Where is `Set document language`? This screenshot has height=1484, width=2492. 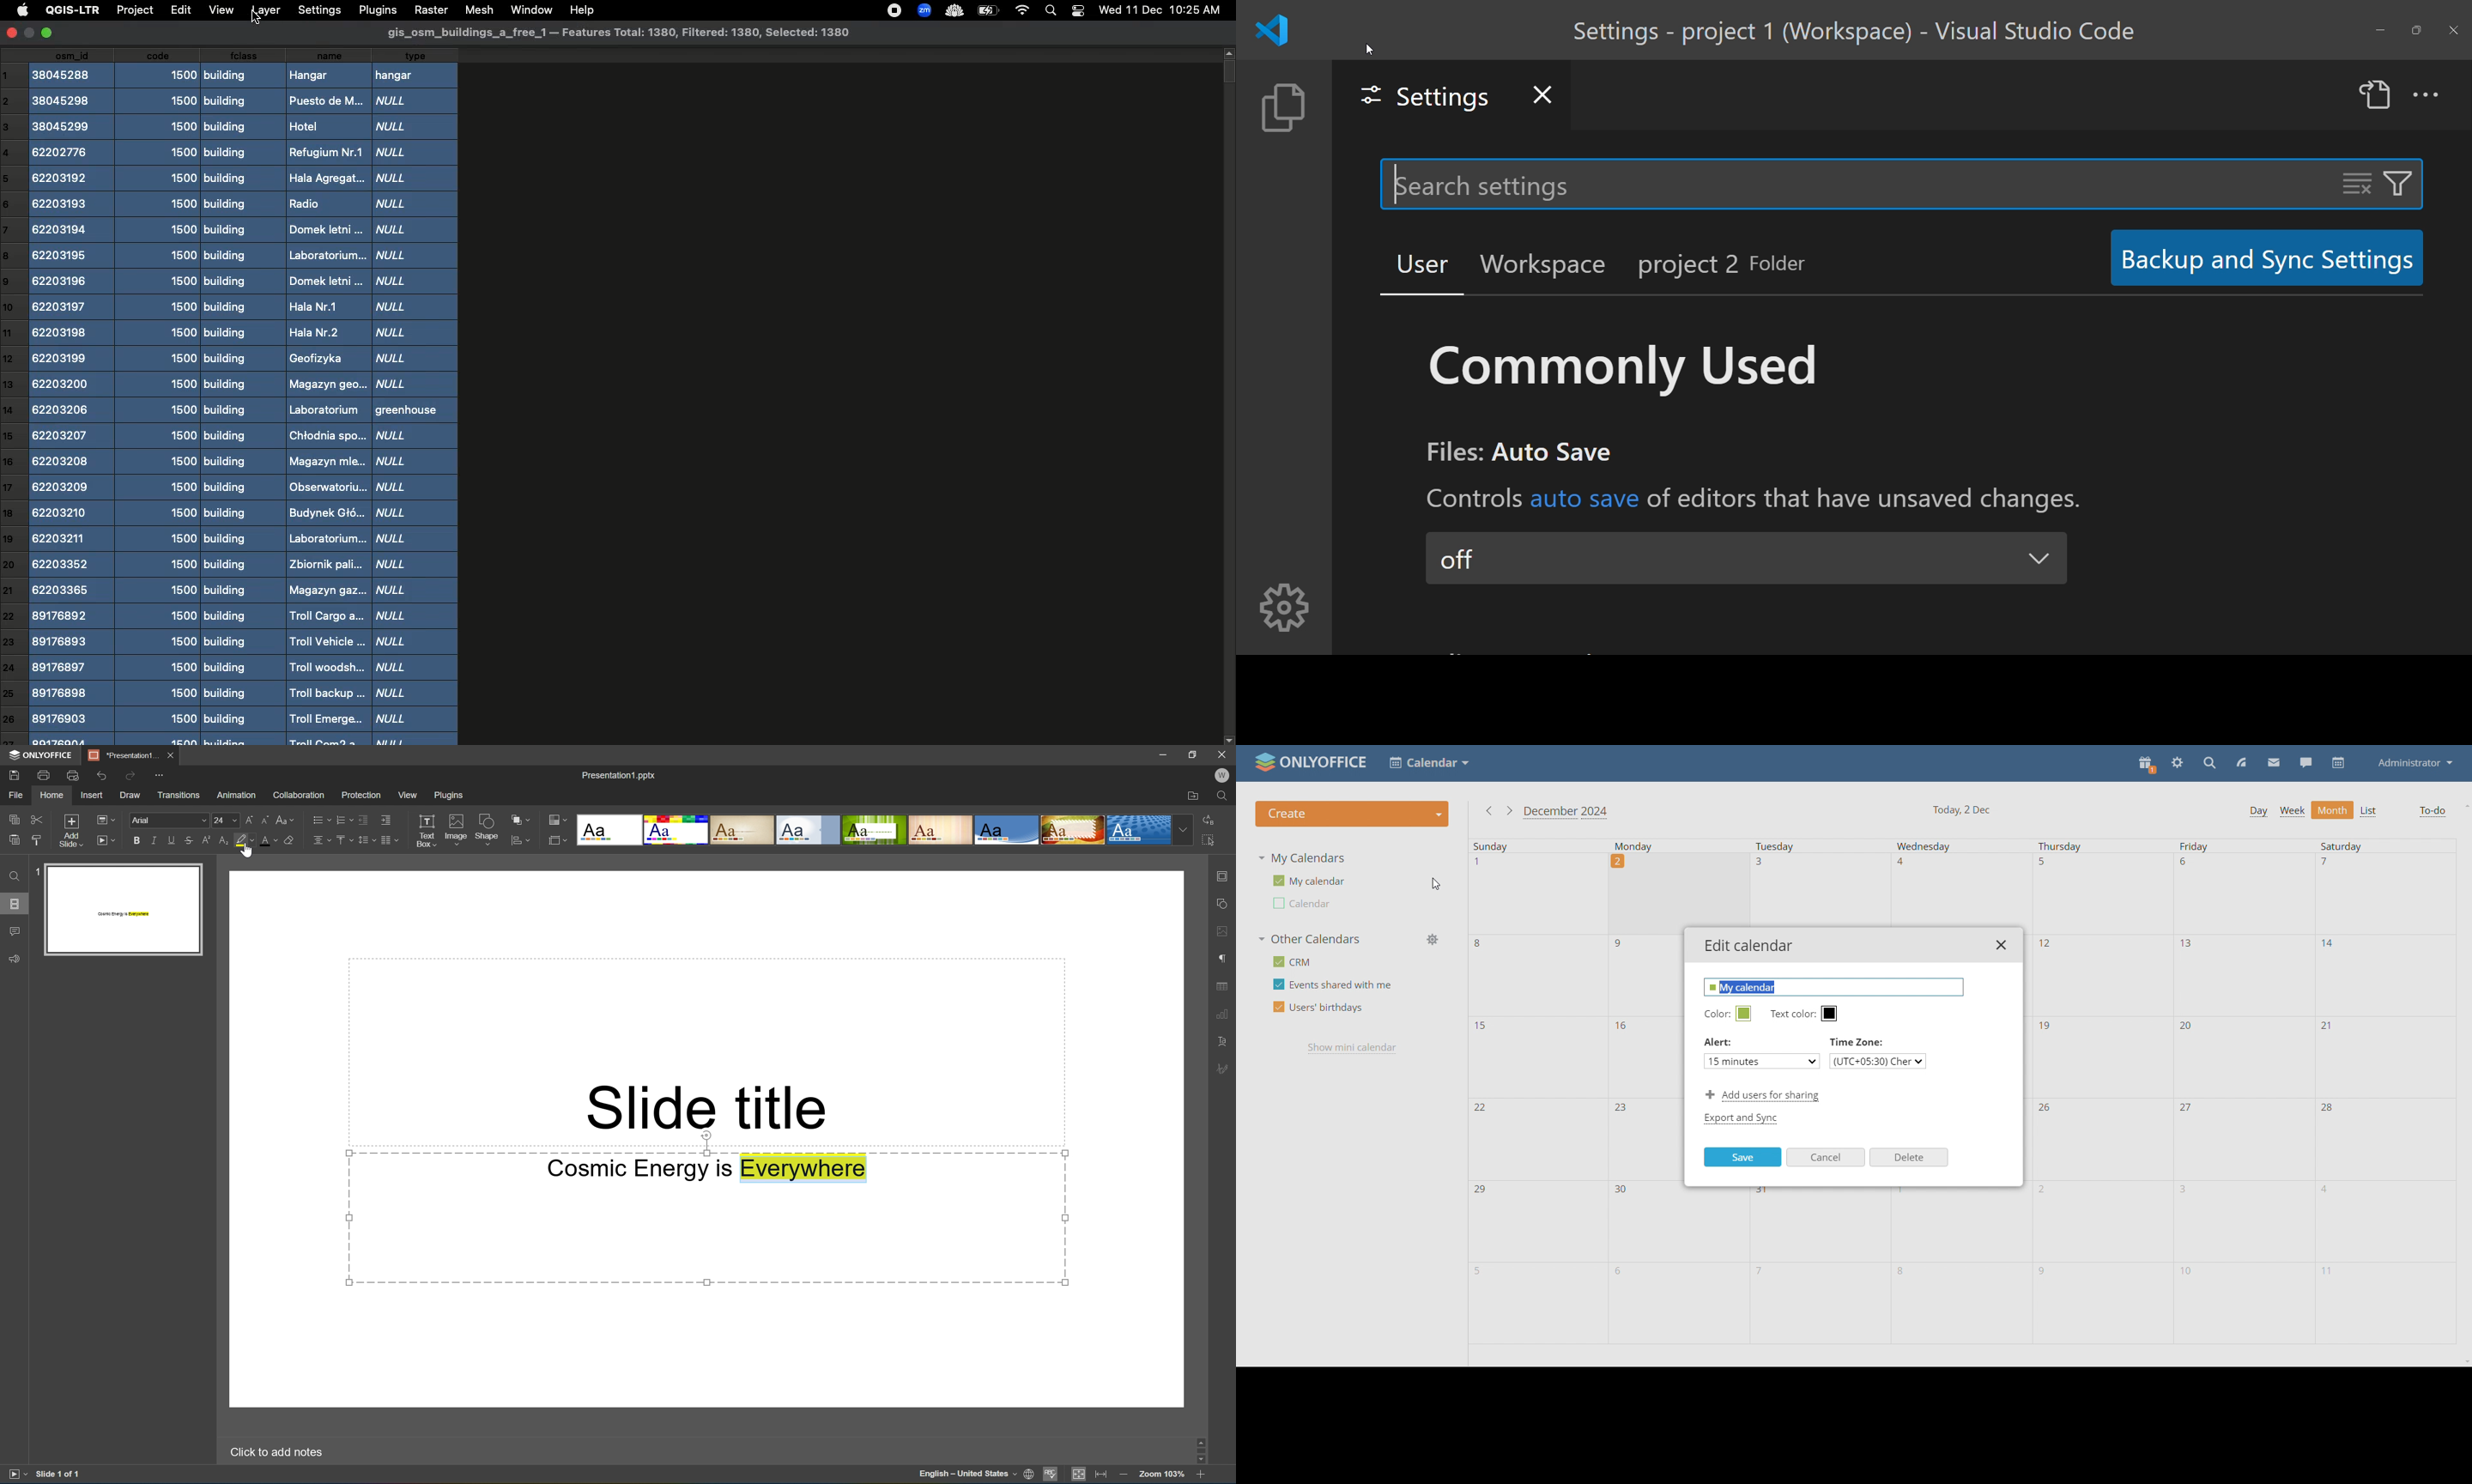 Set document language is located at coordinates (1028, 1475).